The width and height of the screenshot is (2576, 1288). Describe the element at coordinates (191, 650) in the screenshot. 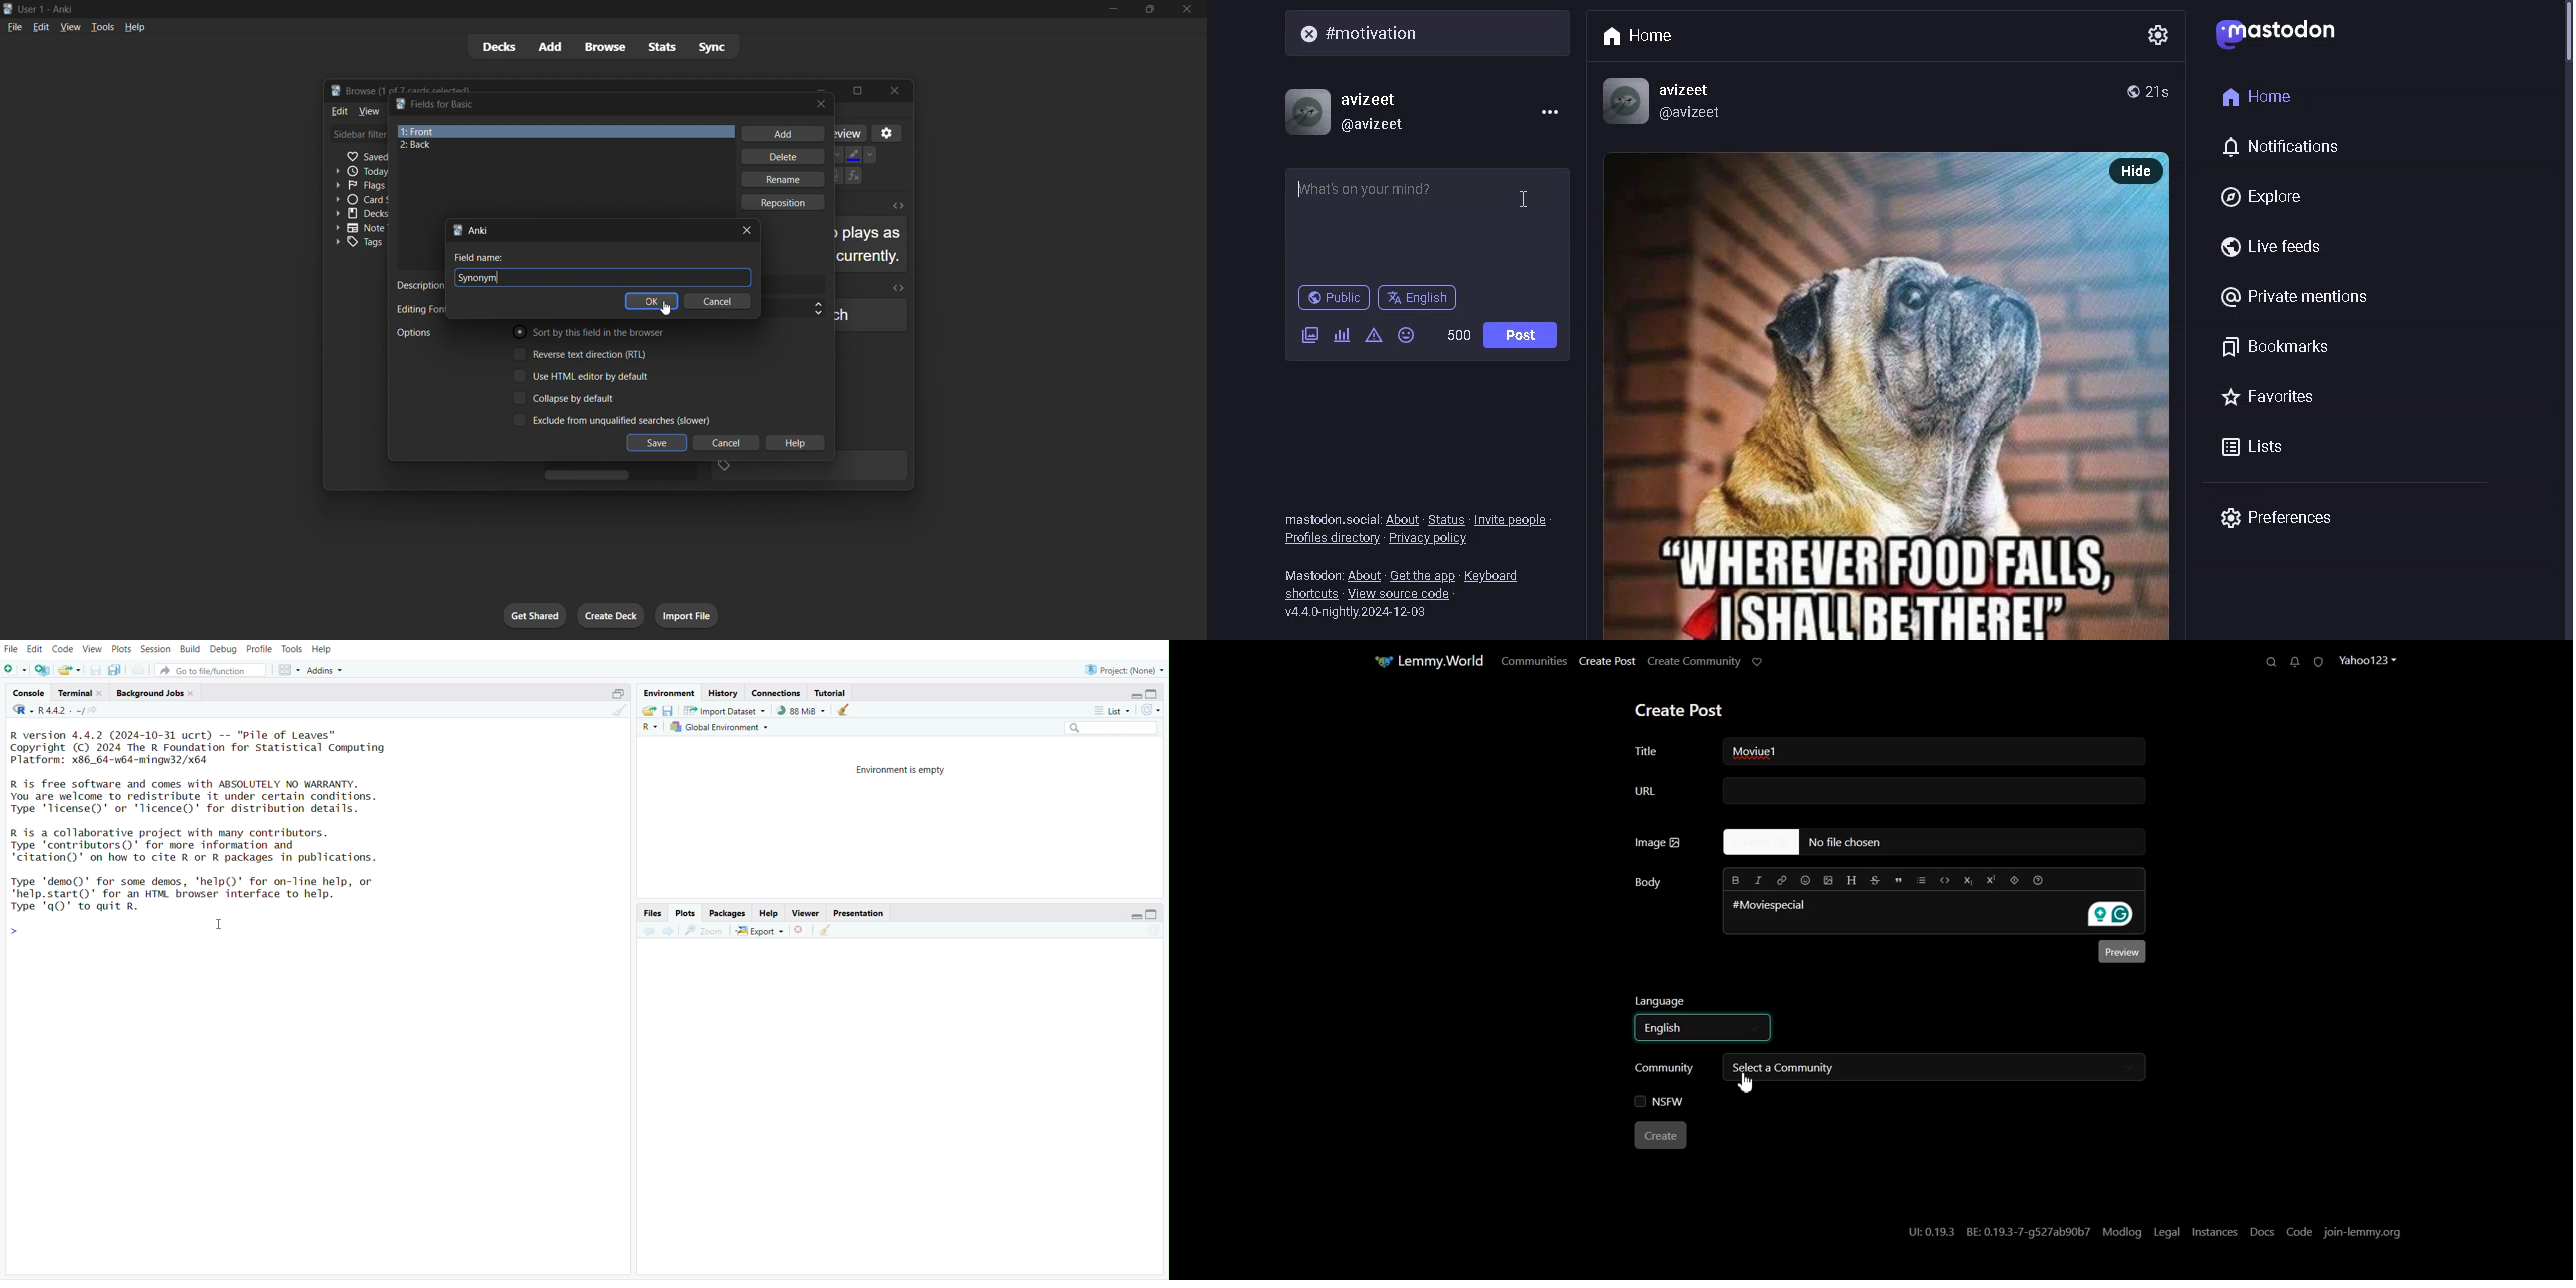

I see `Build` at that location.